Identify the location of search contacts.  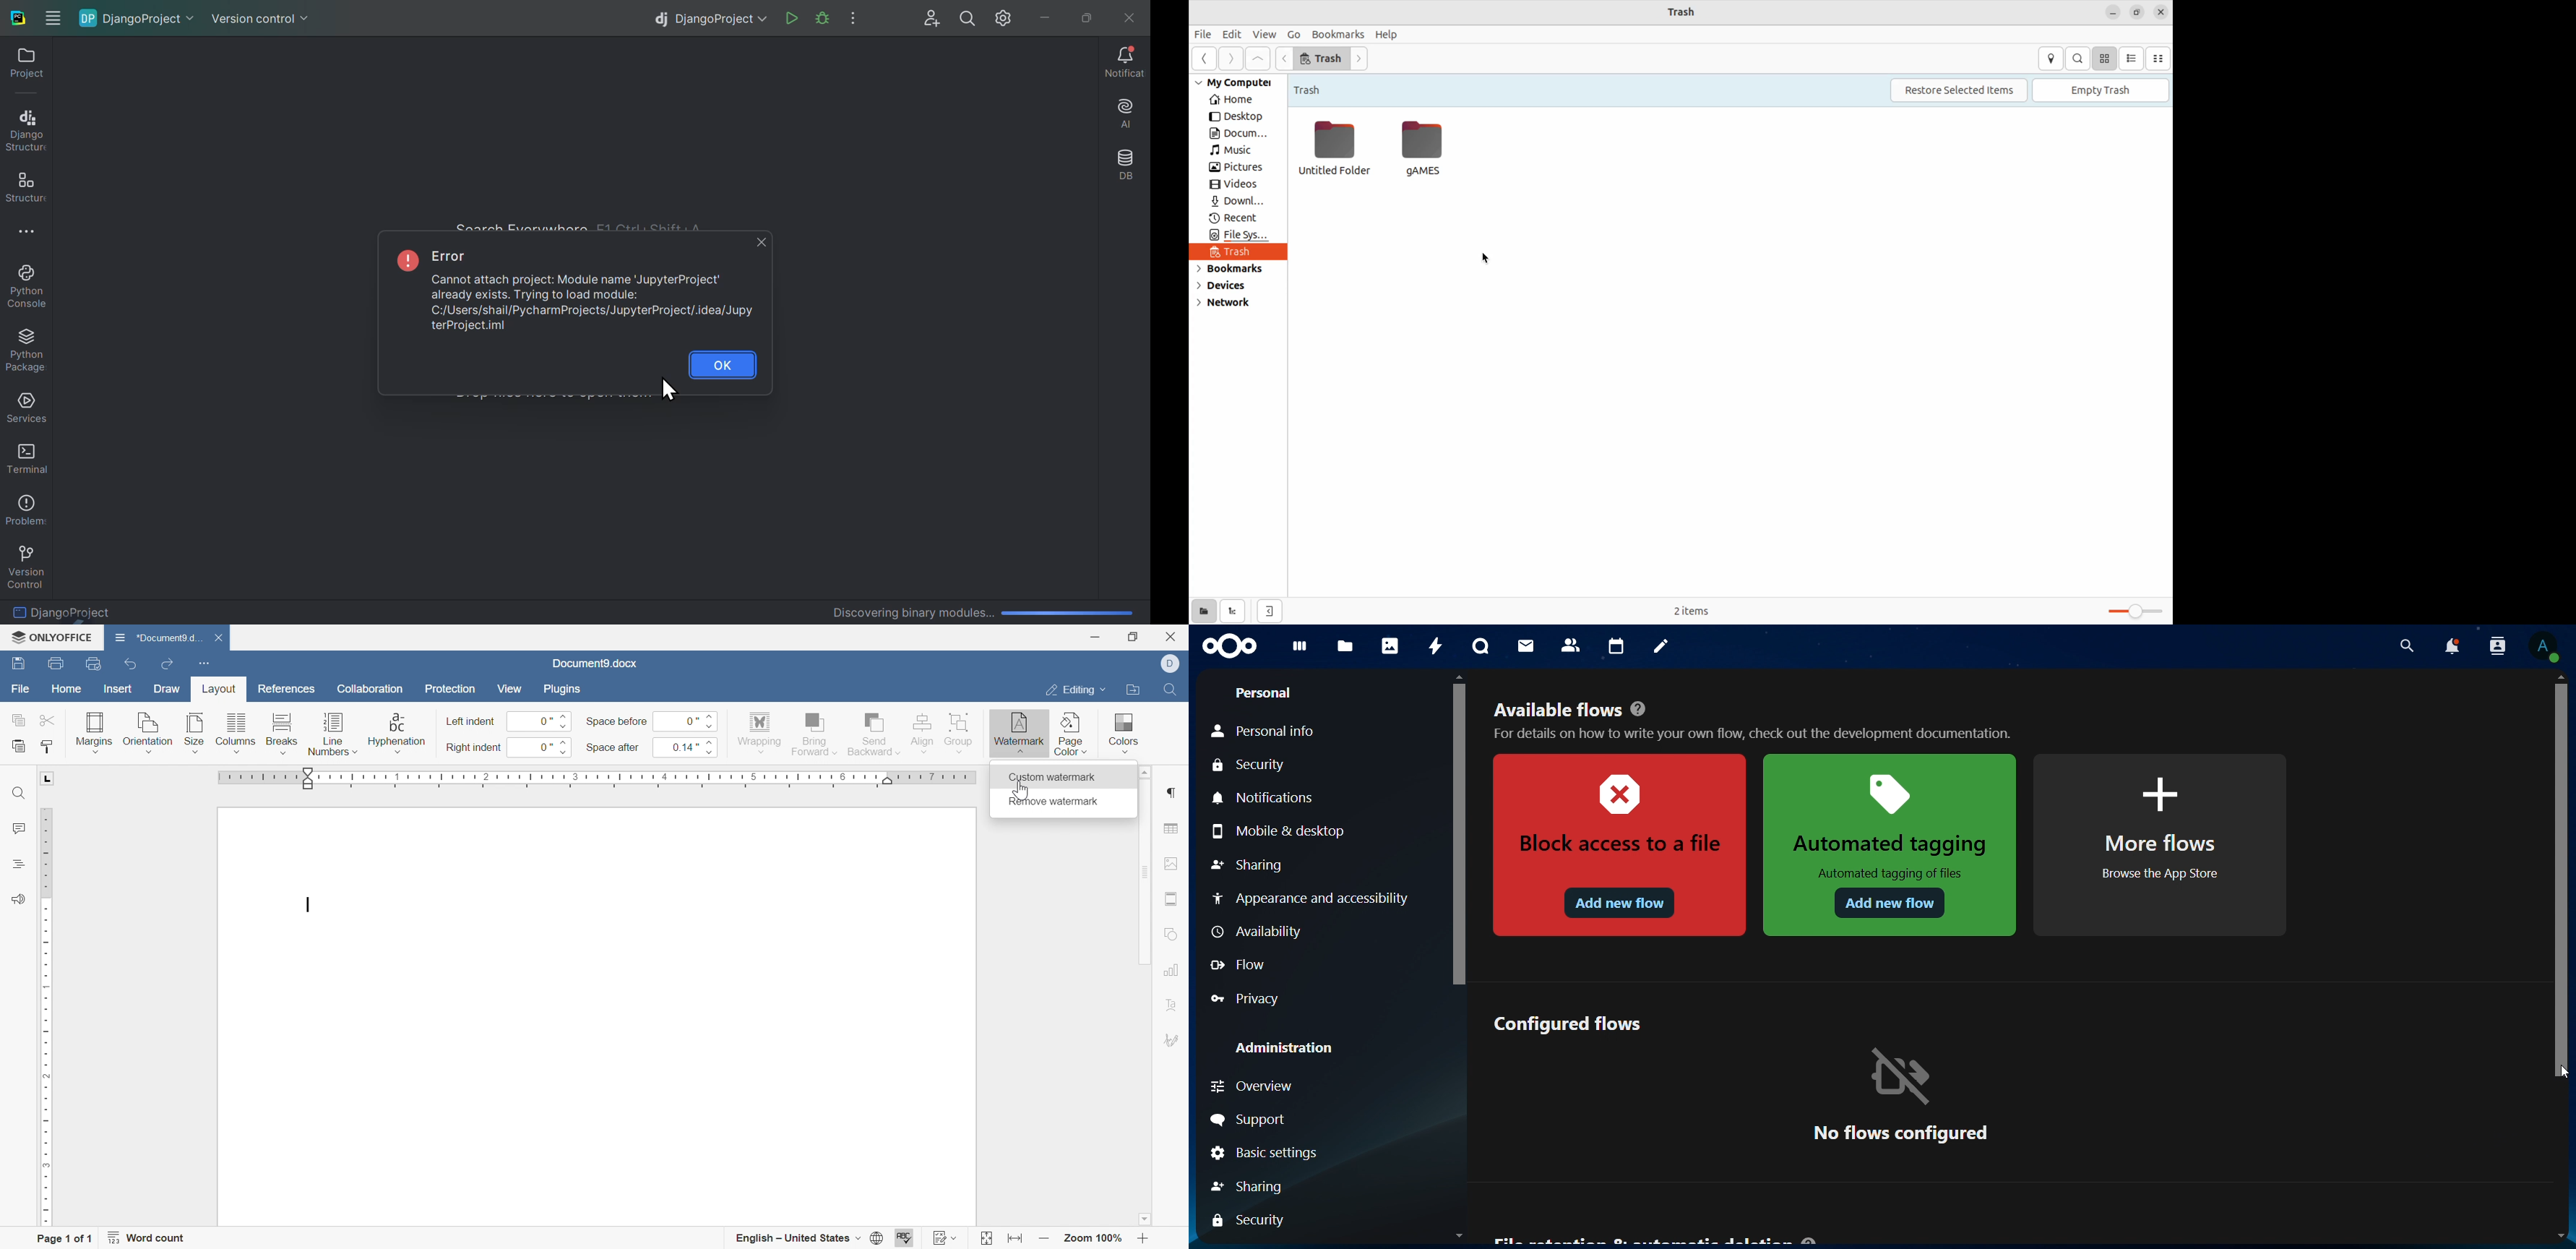
(2501, 647).